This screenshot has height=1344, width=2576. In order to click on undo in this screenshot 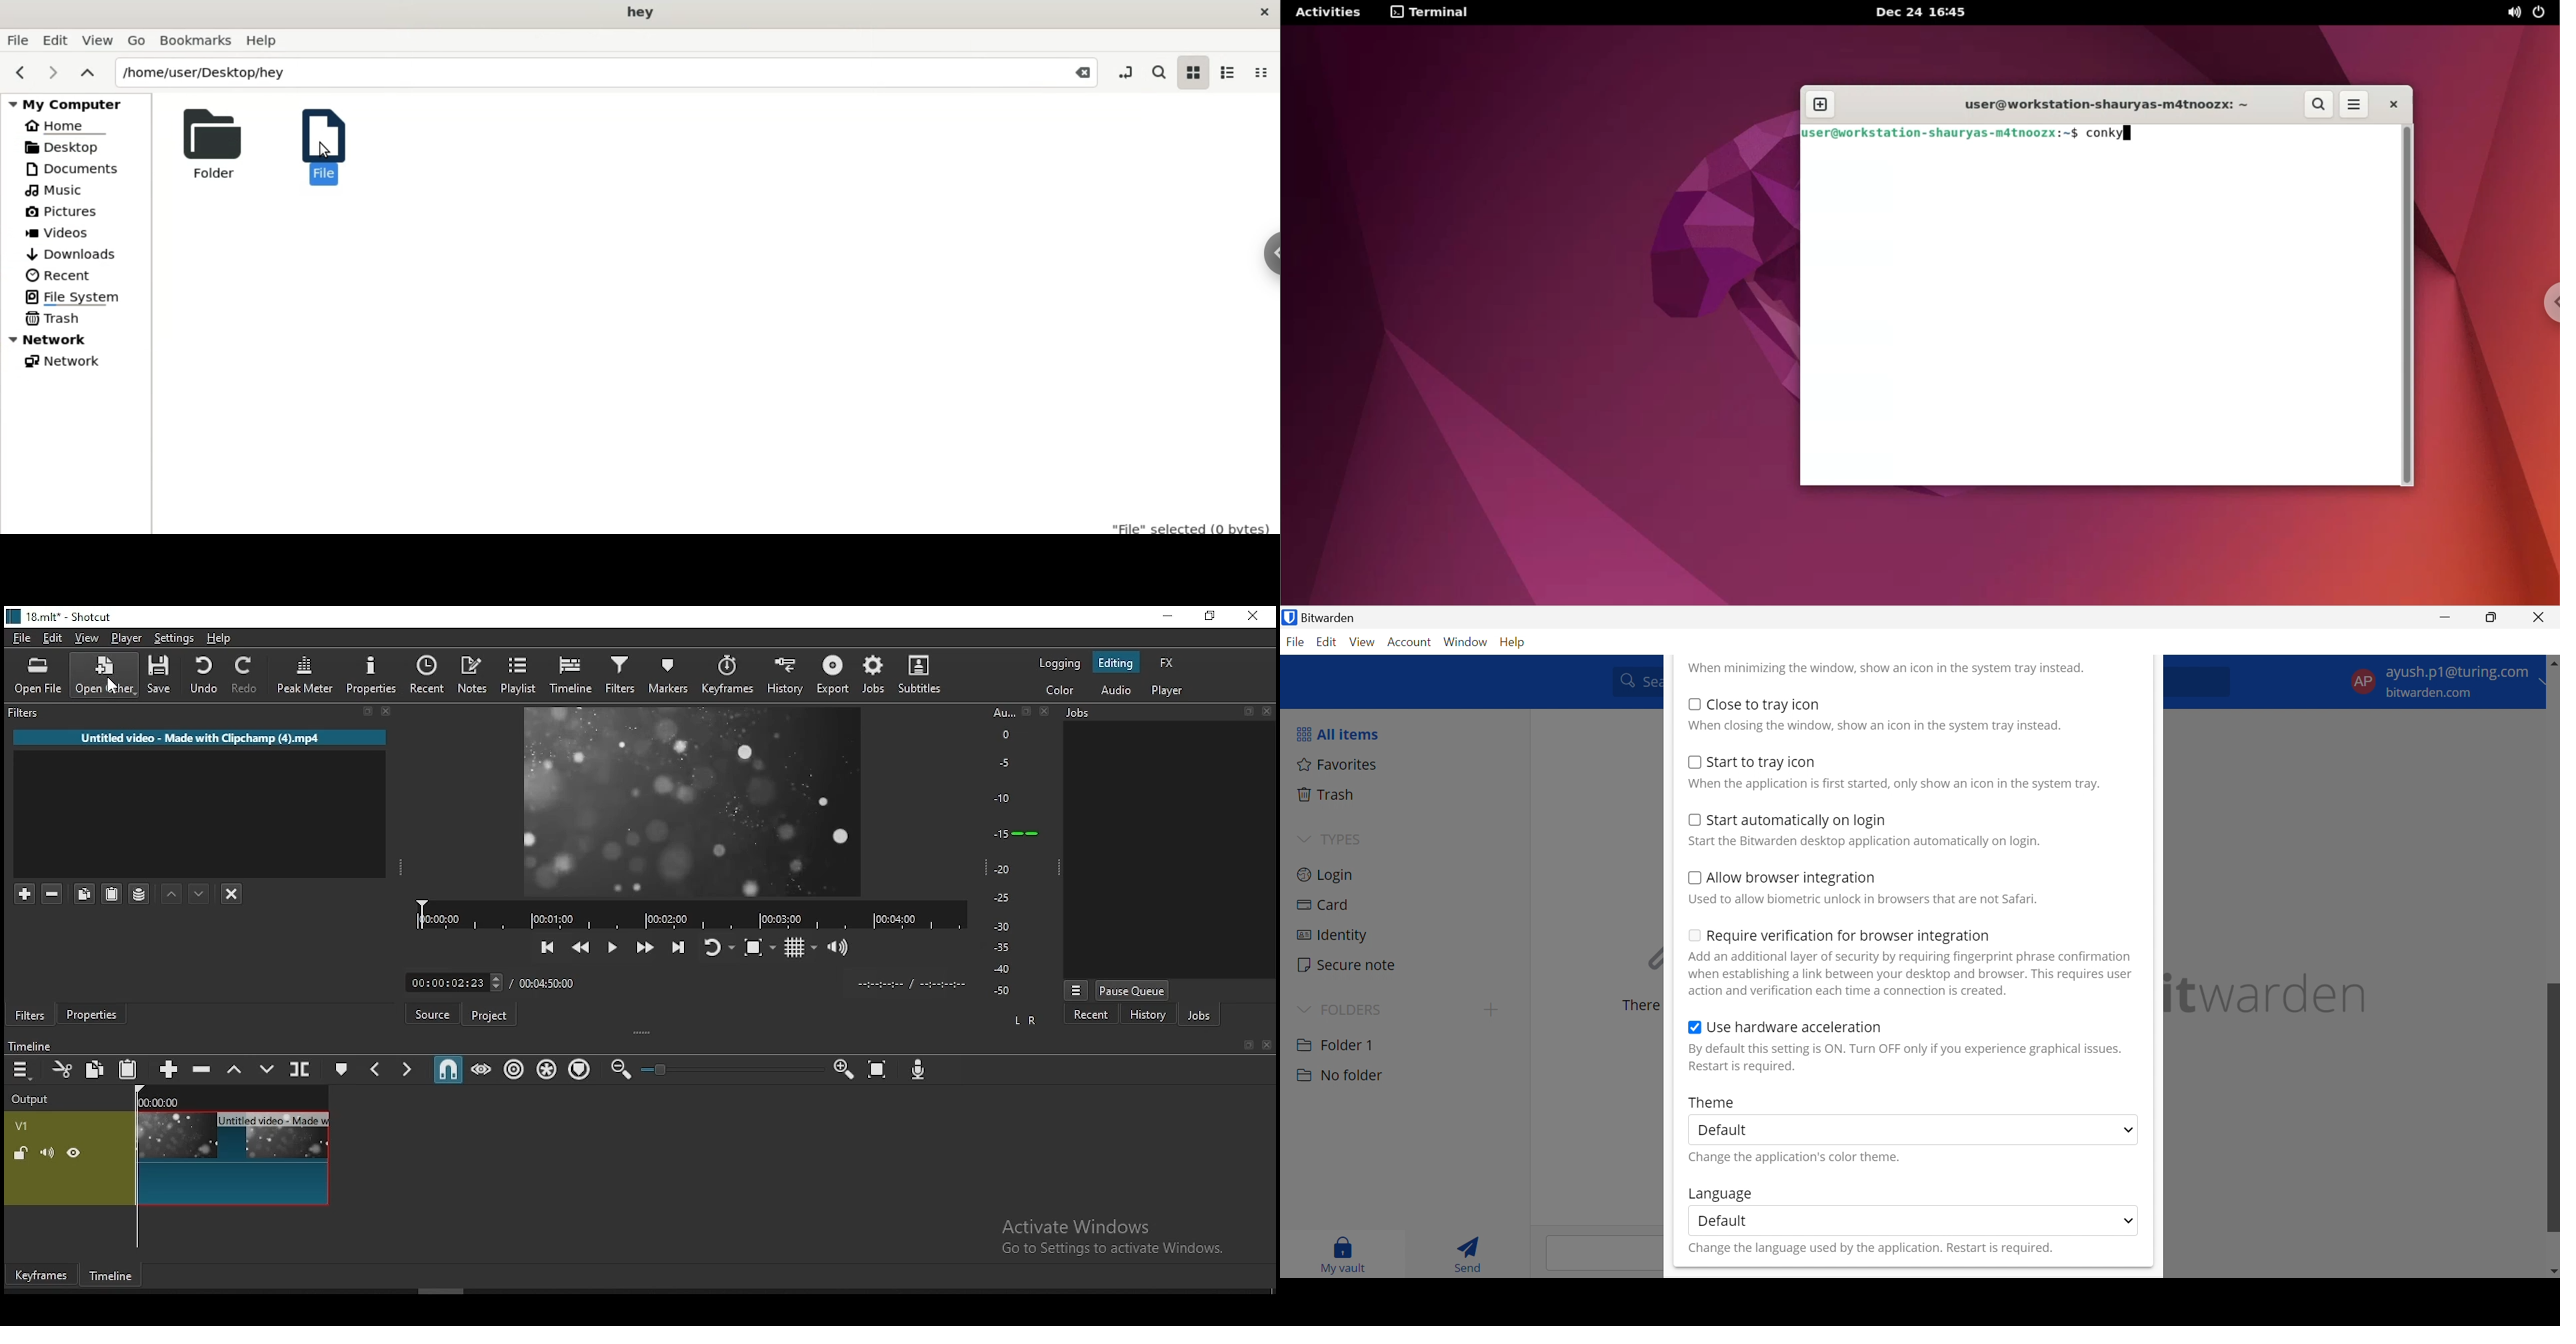, I will do `click(203, 675)`.